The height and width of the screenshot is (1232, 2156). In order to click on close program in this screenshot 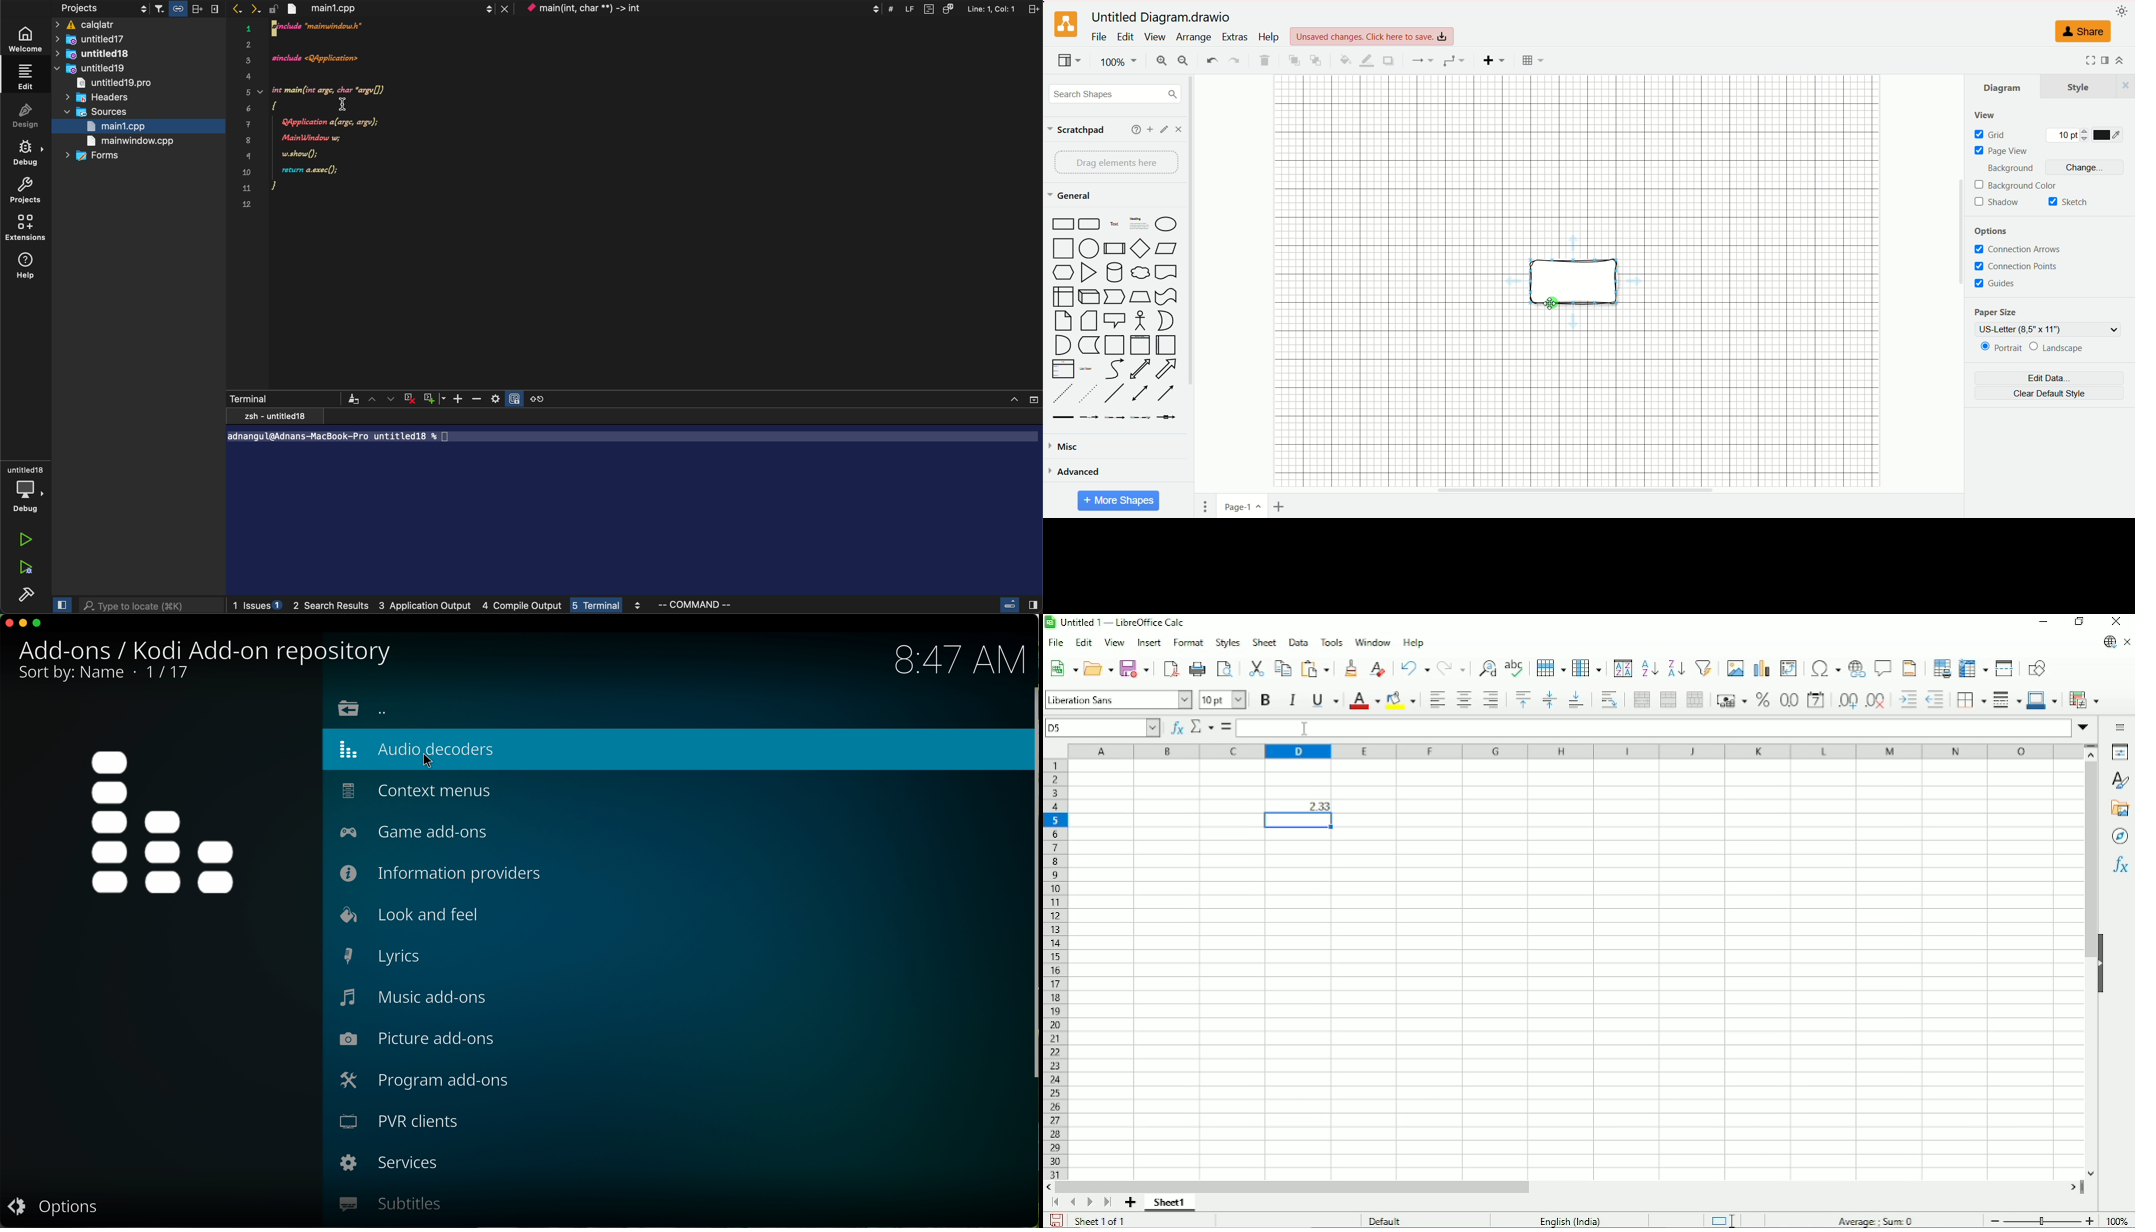, I will do `click(8, 624)`.